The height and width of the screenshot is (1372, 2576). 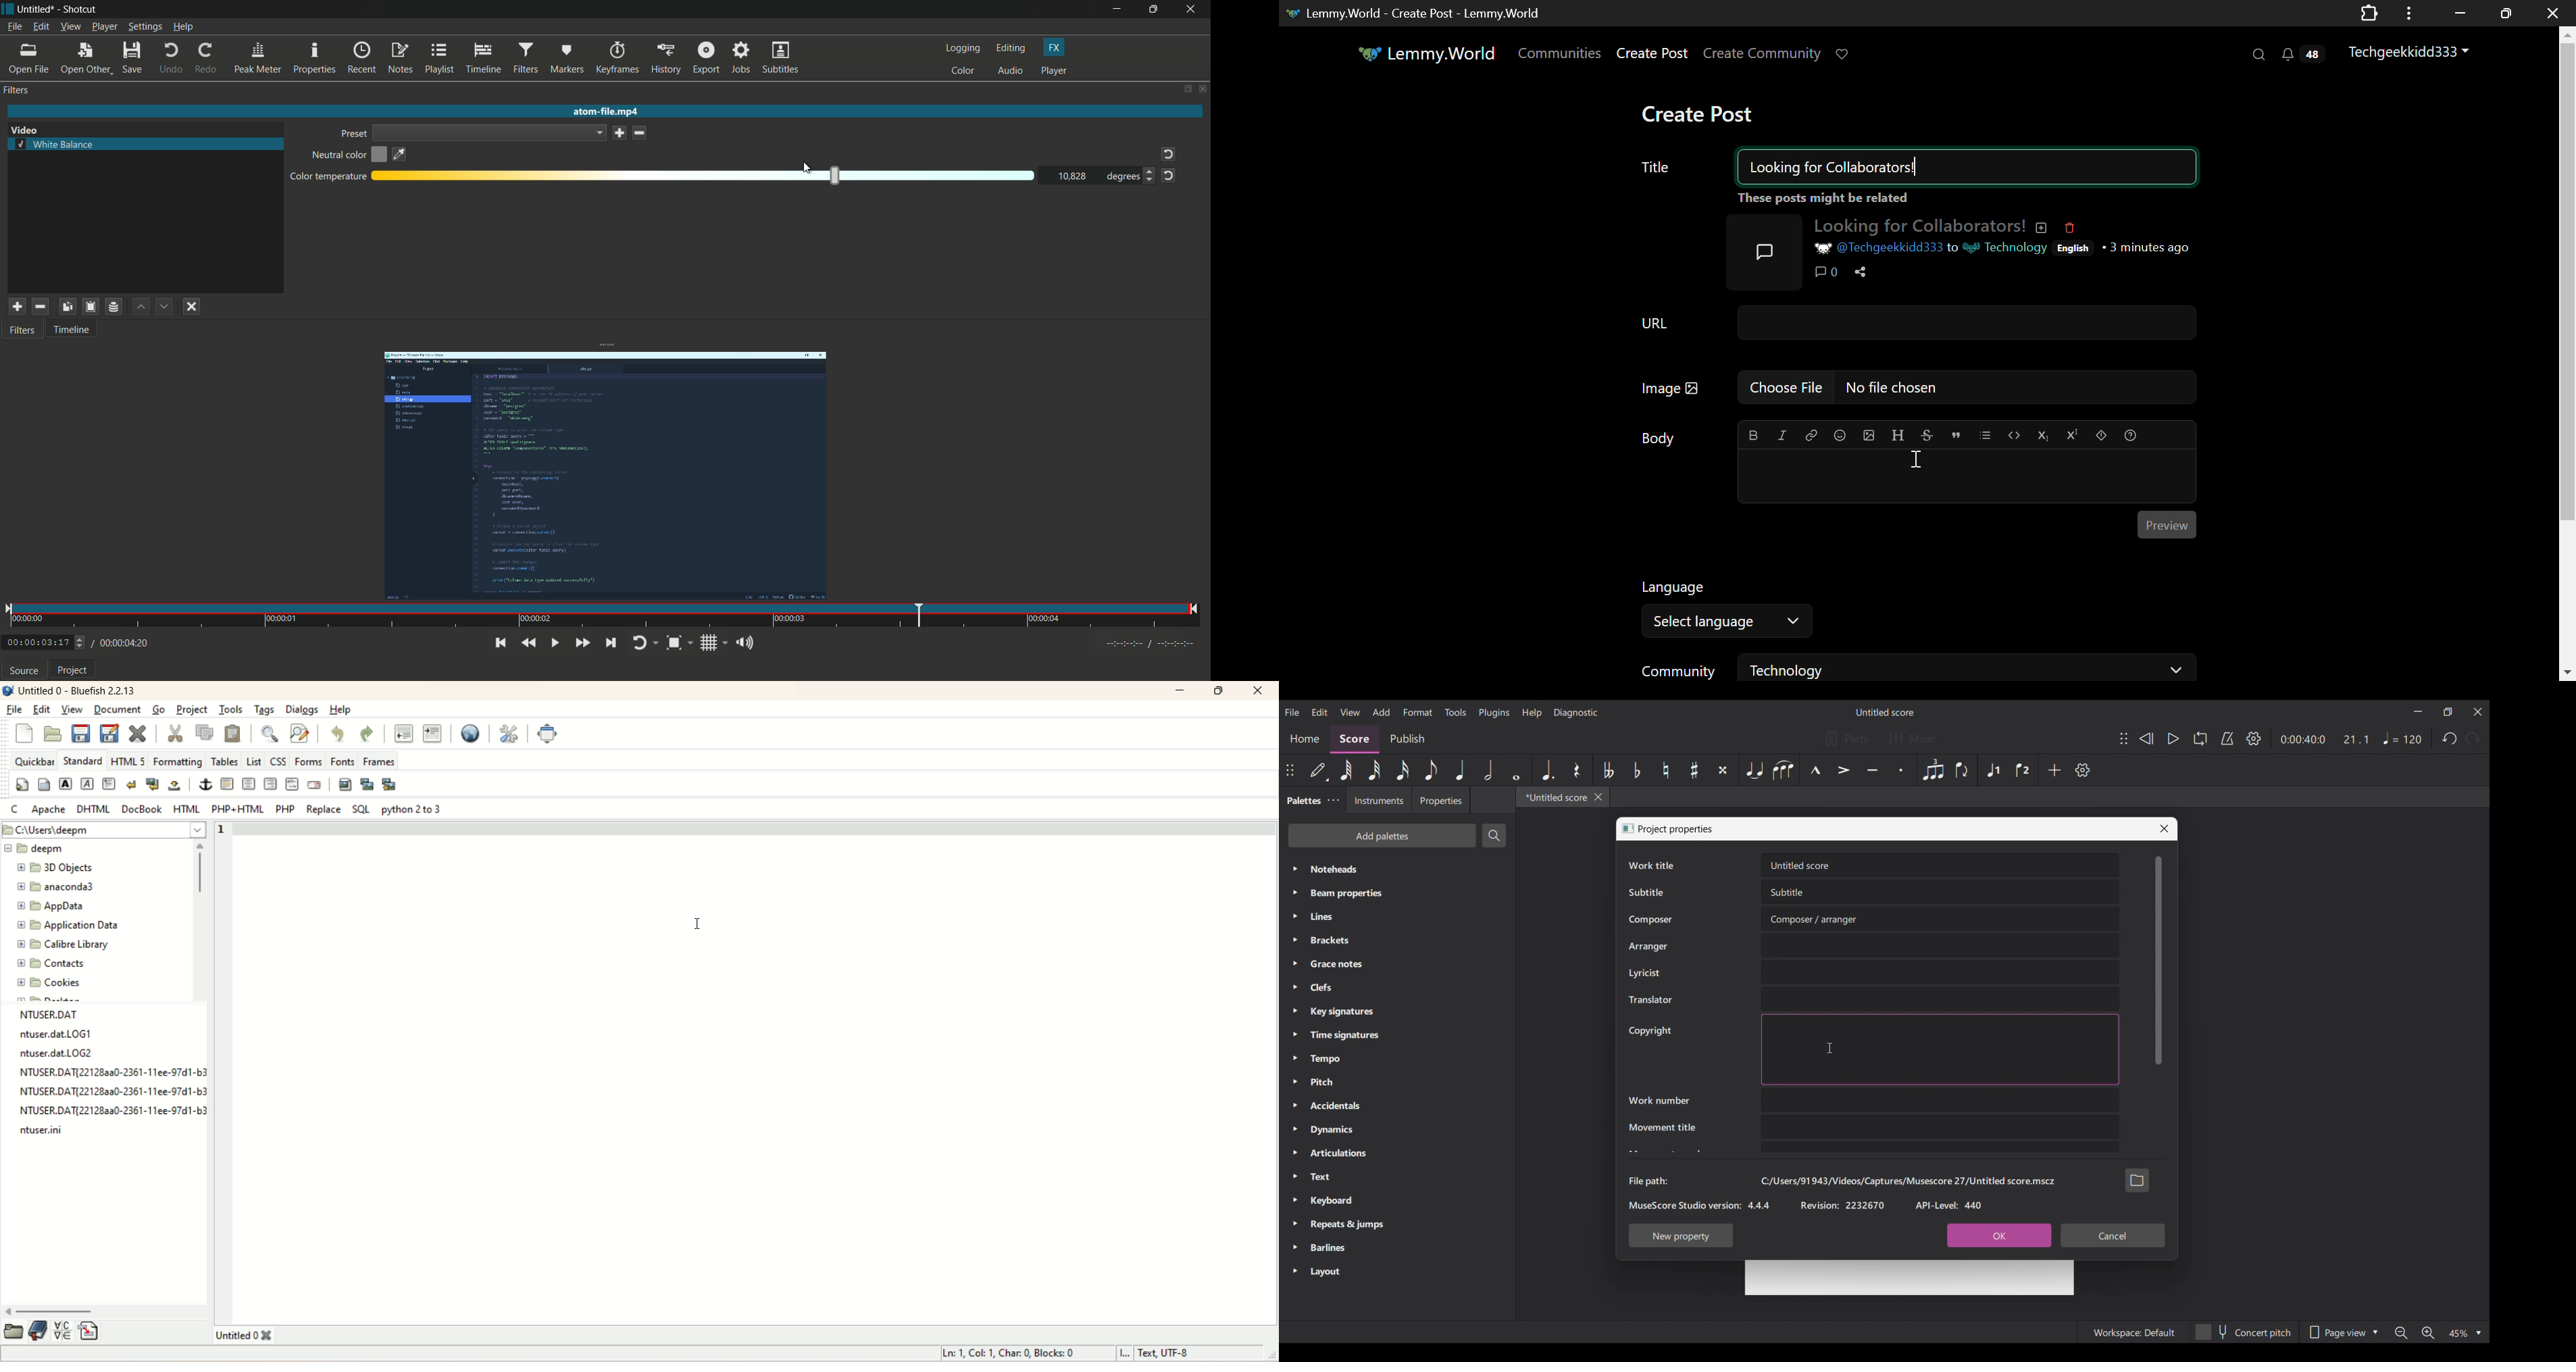 I want to click on degrees, so click(x=1119, y=177).